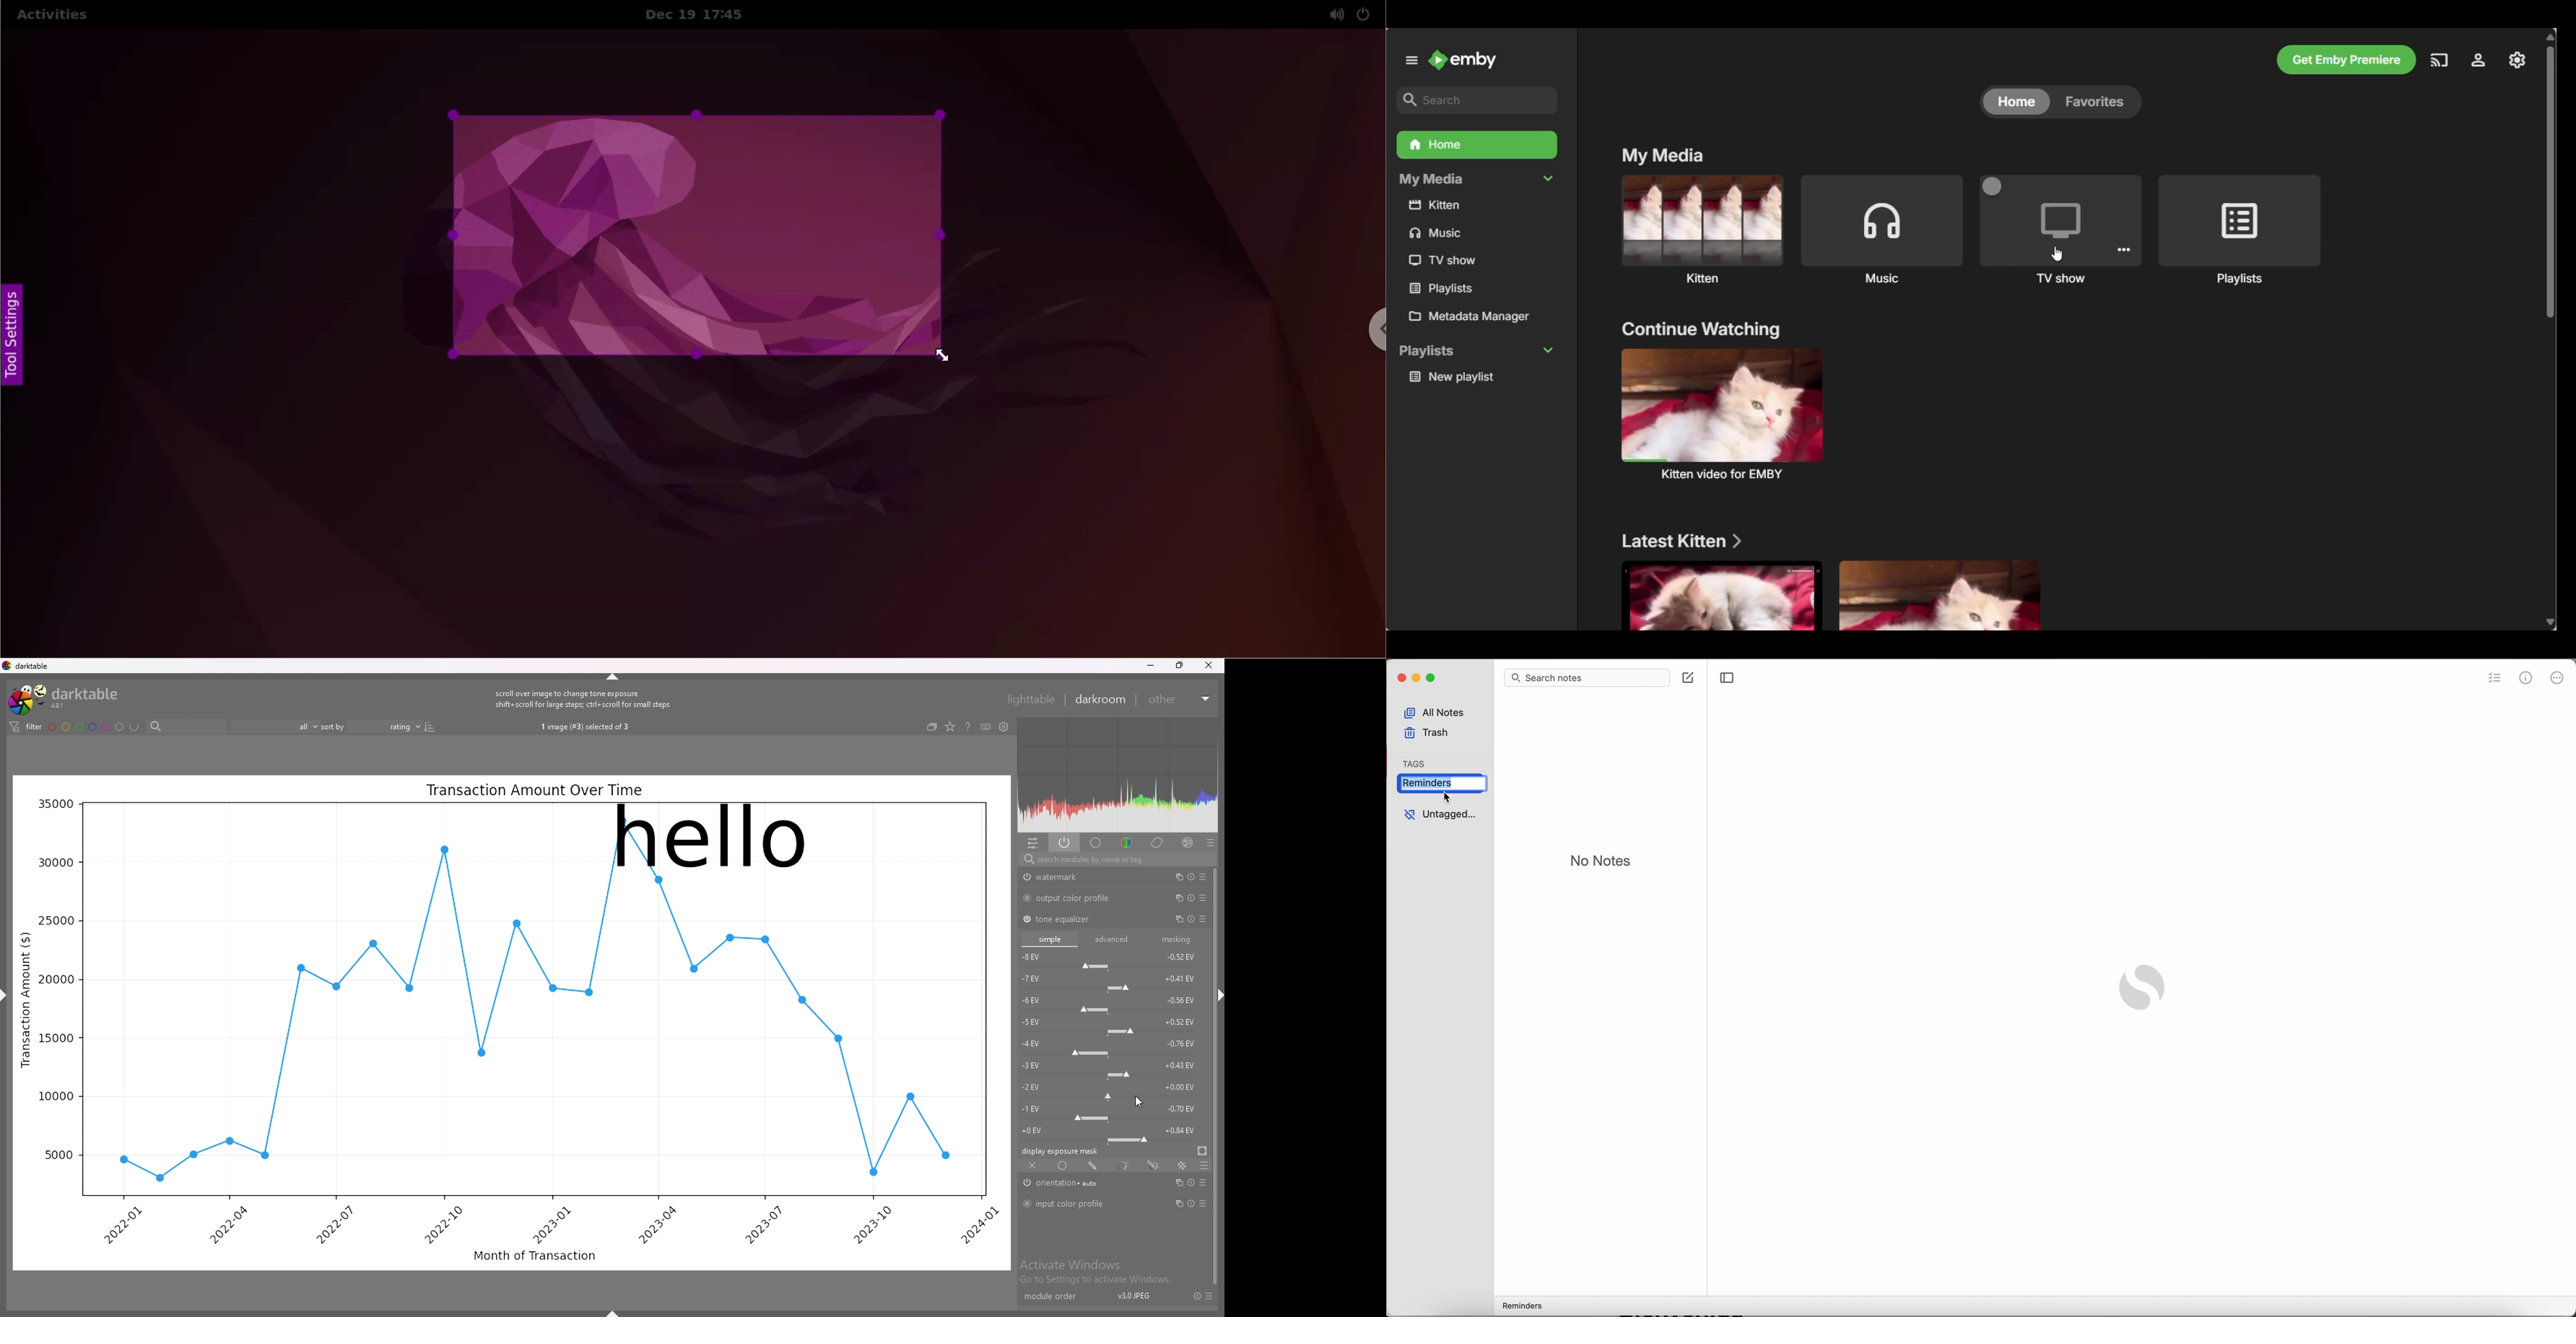  I want to click on more options, so click(2558, 679).